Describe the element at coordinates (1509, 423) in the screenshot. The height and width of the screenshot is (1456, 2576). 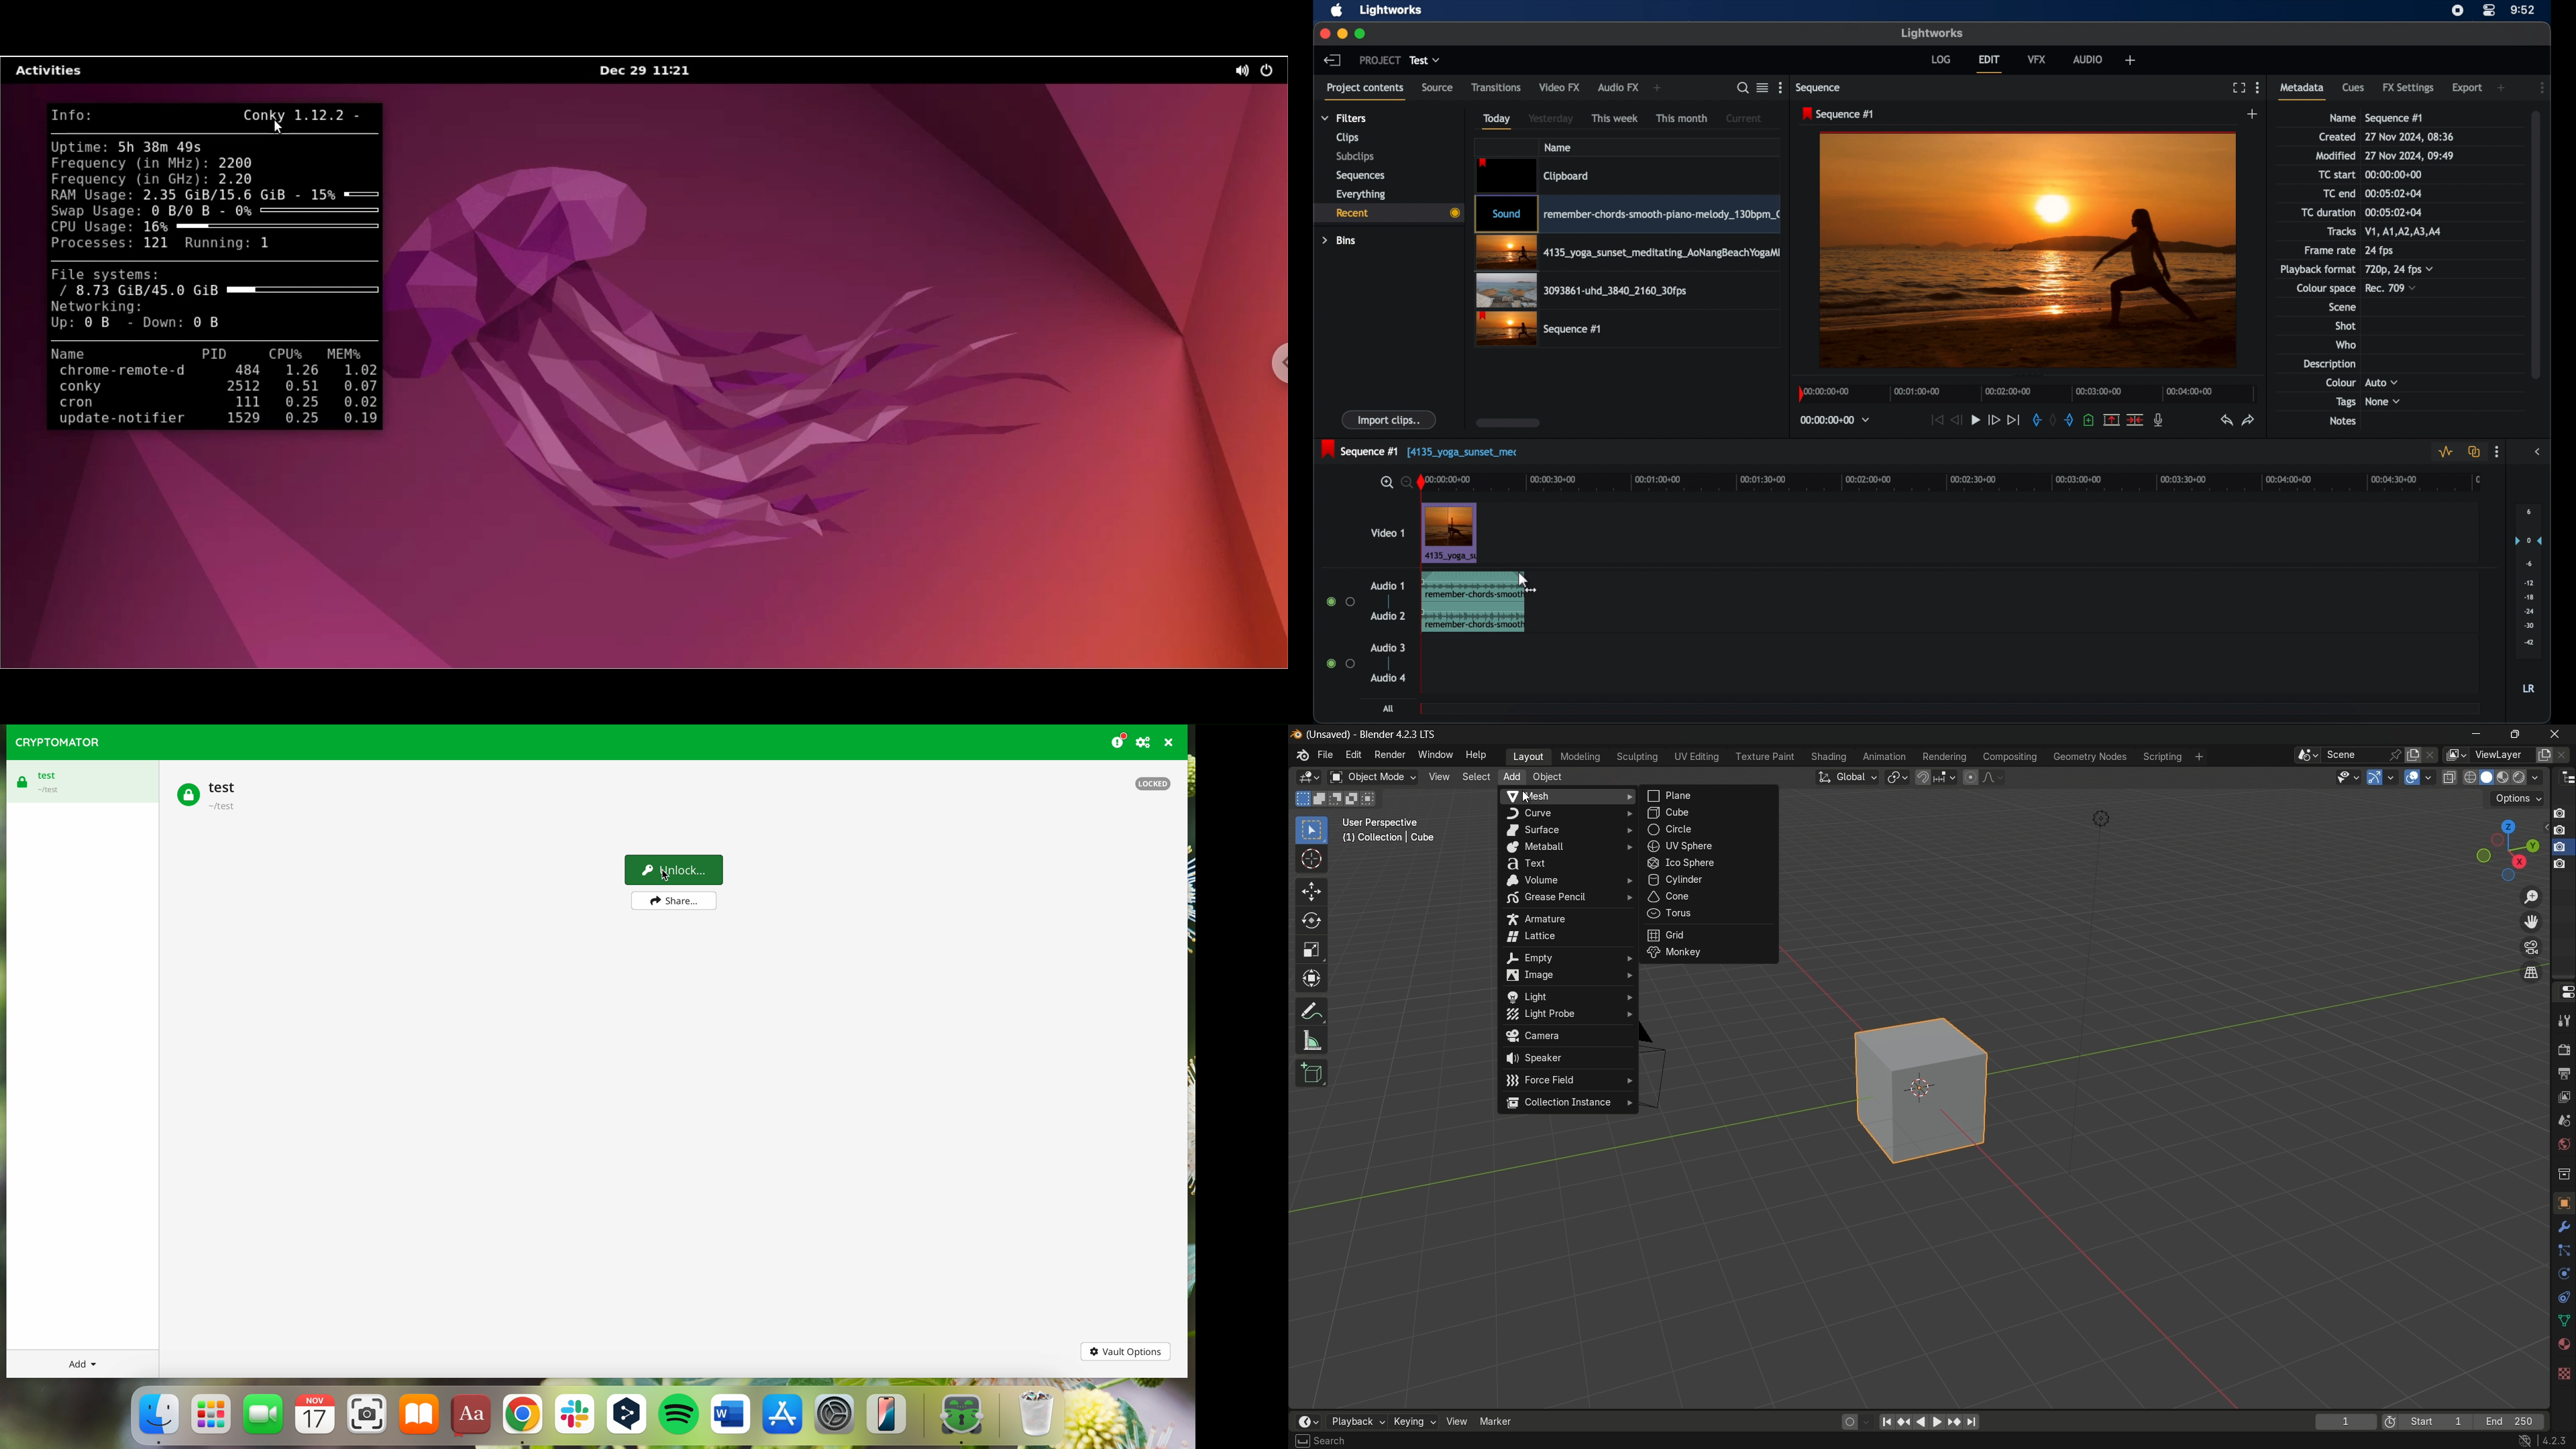
I see `scroll box` at that location.